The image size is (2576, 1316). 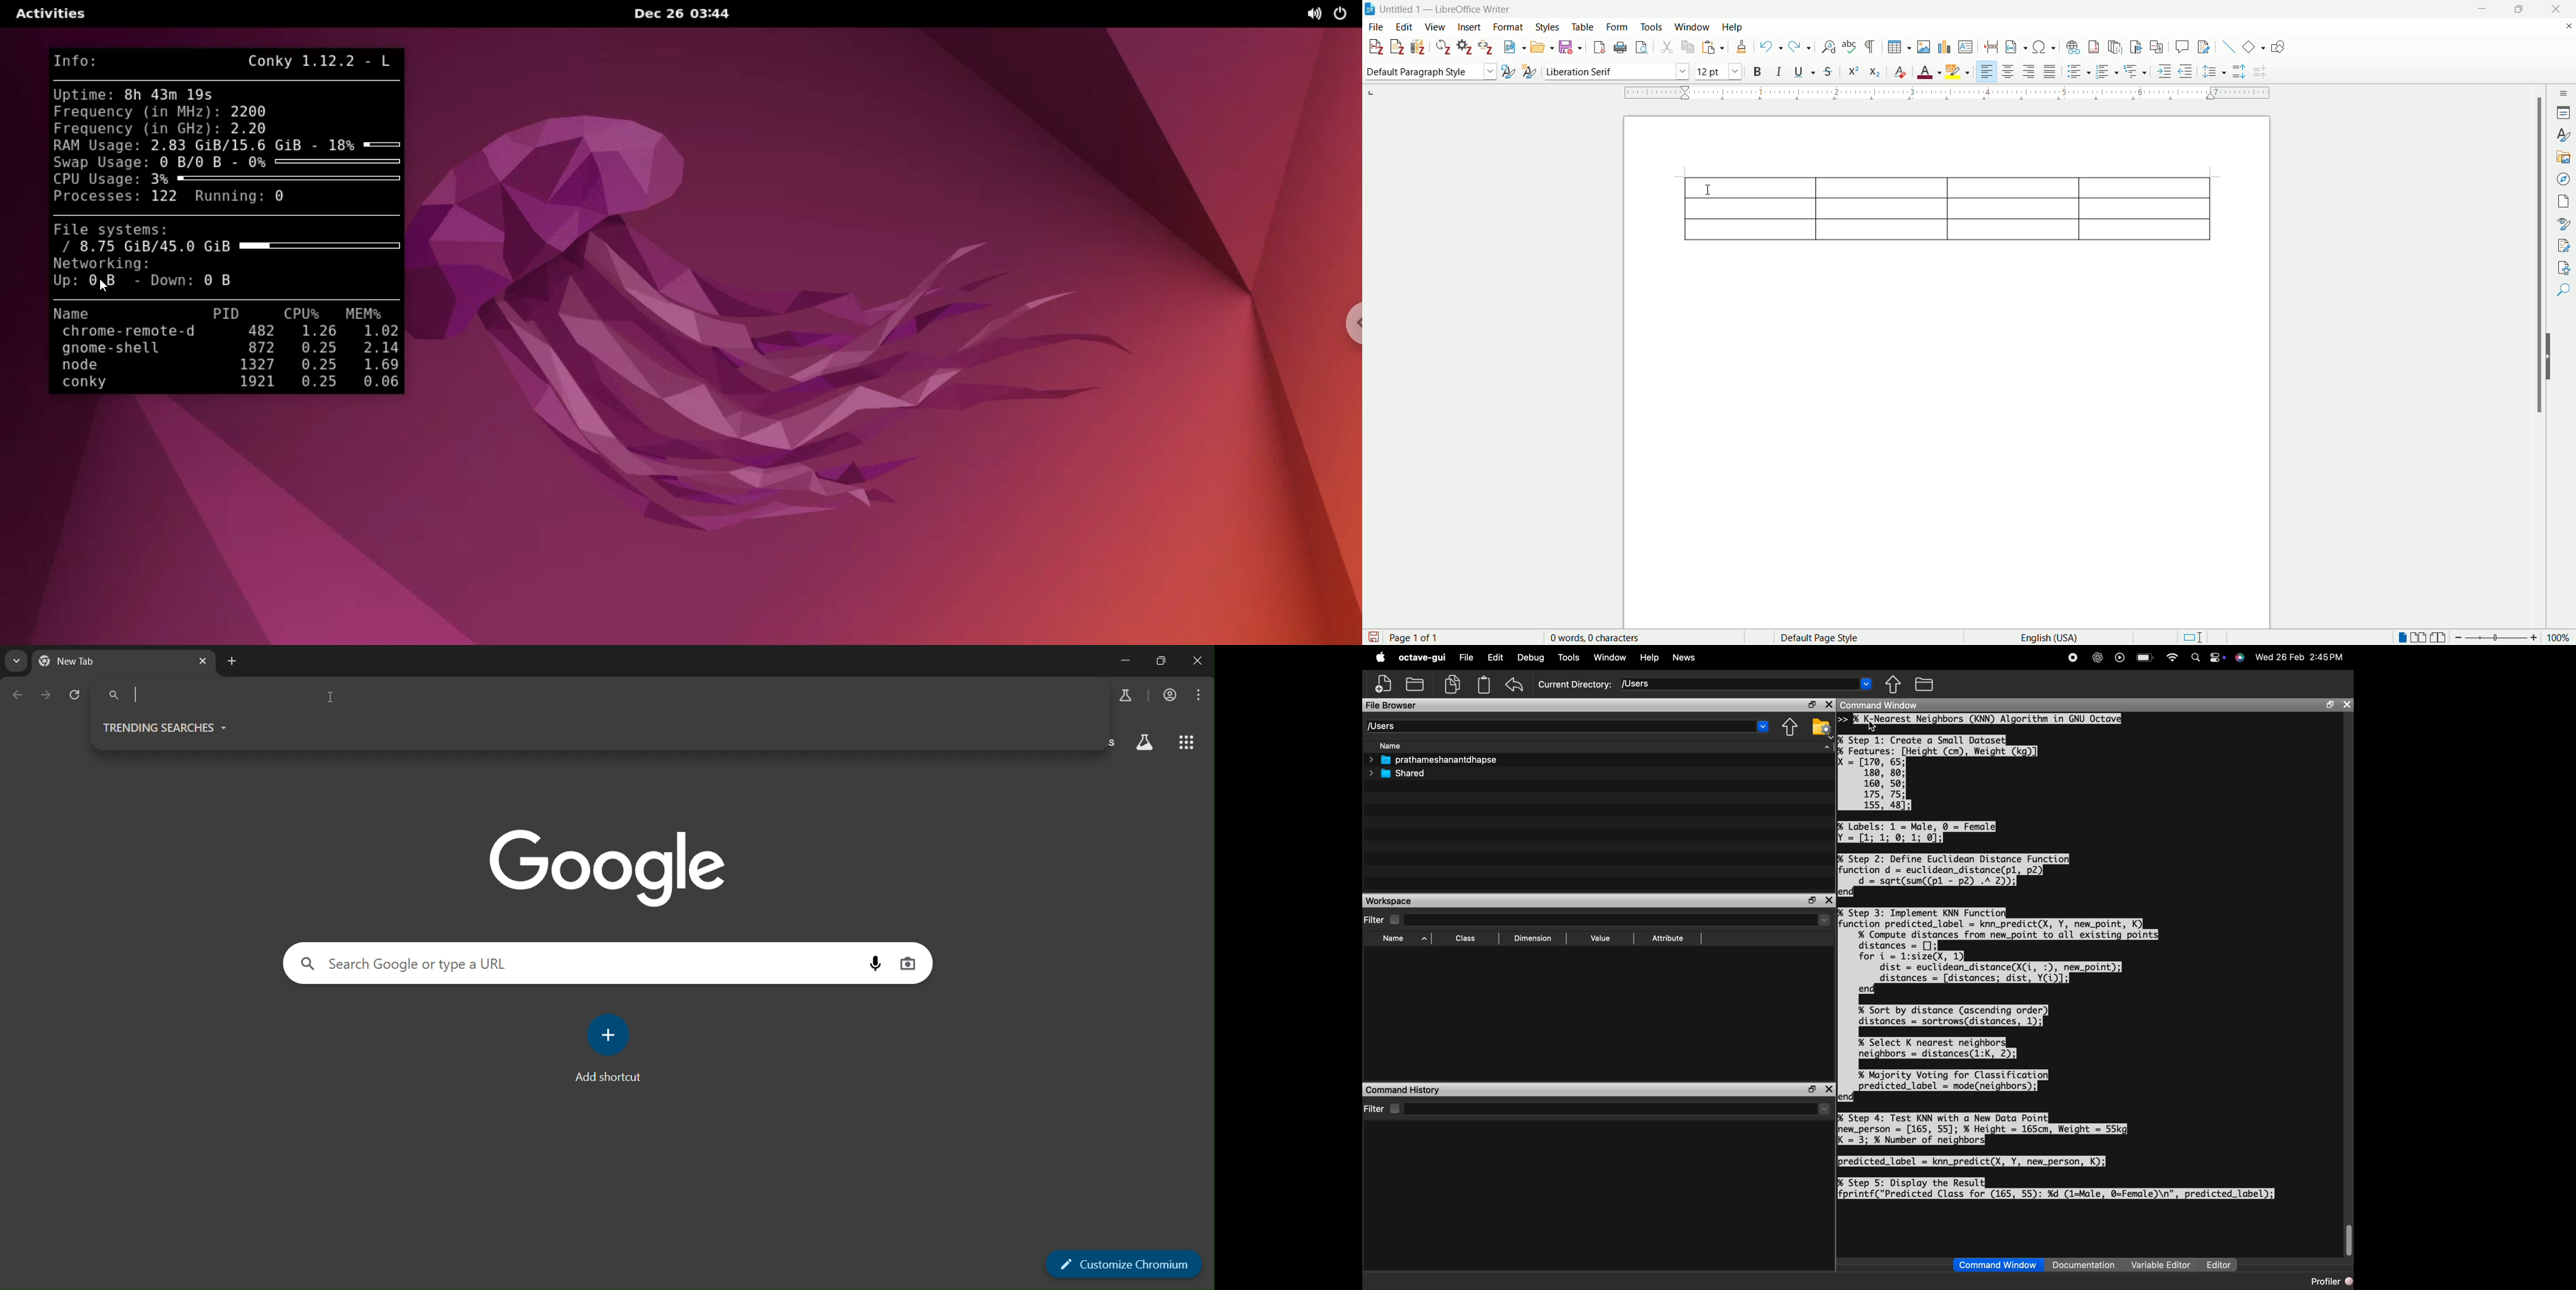 What do you see at coordinates (1967, 47) in the screenshot?
I see `insert text box` at bounding box center [1967, 47].